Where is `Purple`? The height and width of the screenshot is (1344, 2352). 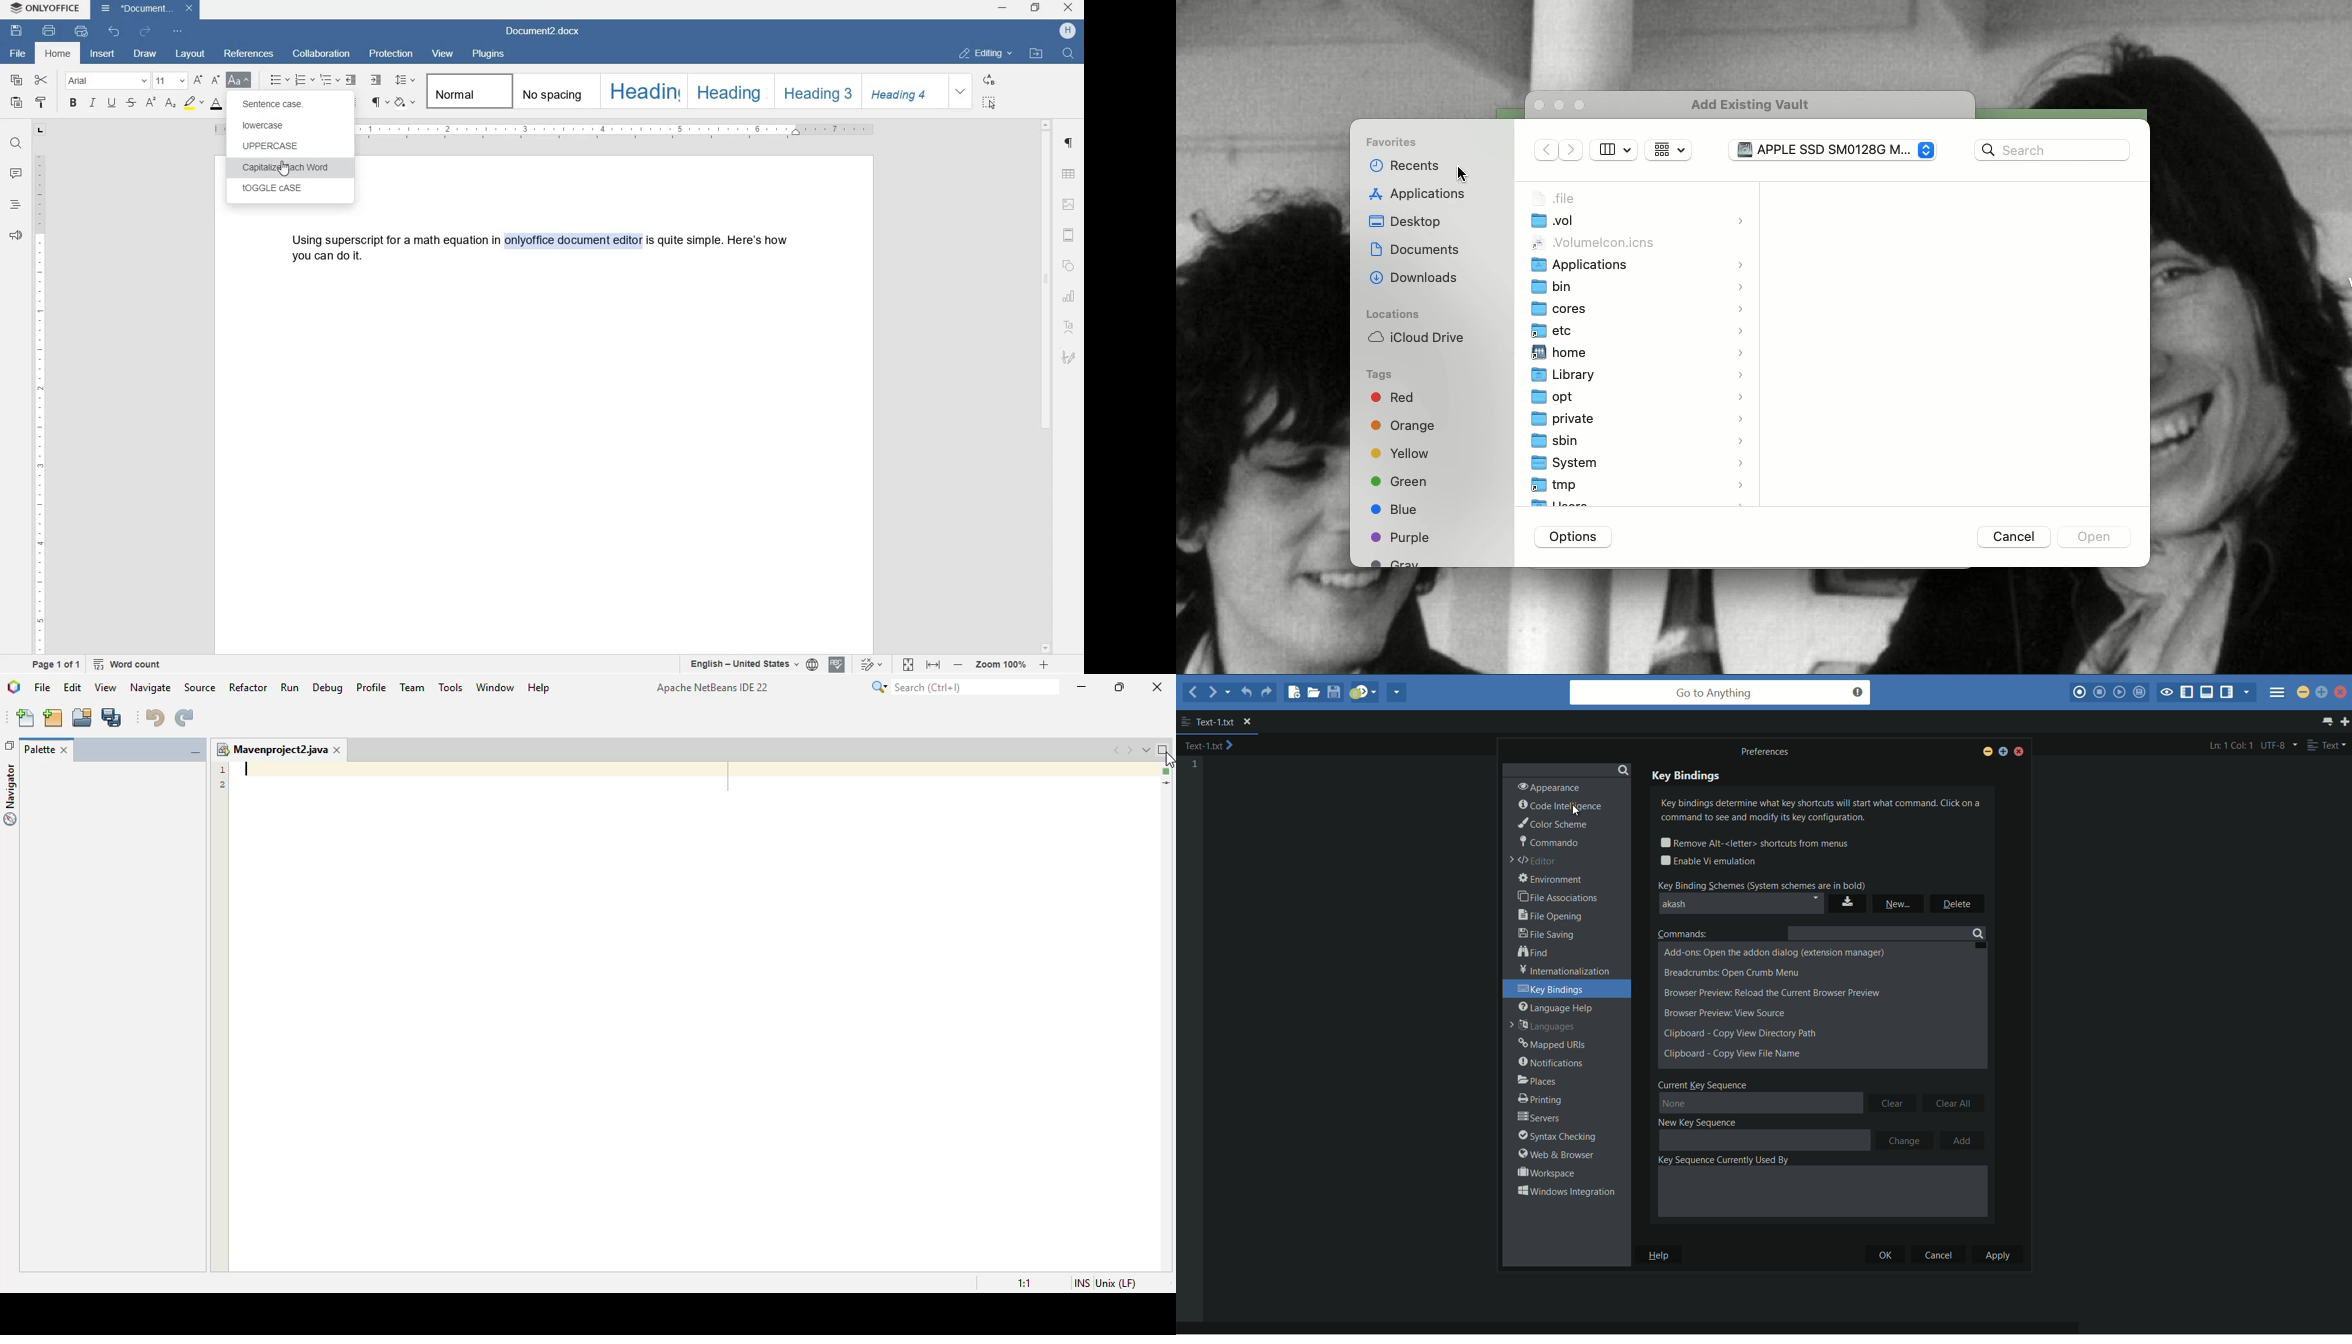
Purple is located at coordinates (1401, 537).